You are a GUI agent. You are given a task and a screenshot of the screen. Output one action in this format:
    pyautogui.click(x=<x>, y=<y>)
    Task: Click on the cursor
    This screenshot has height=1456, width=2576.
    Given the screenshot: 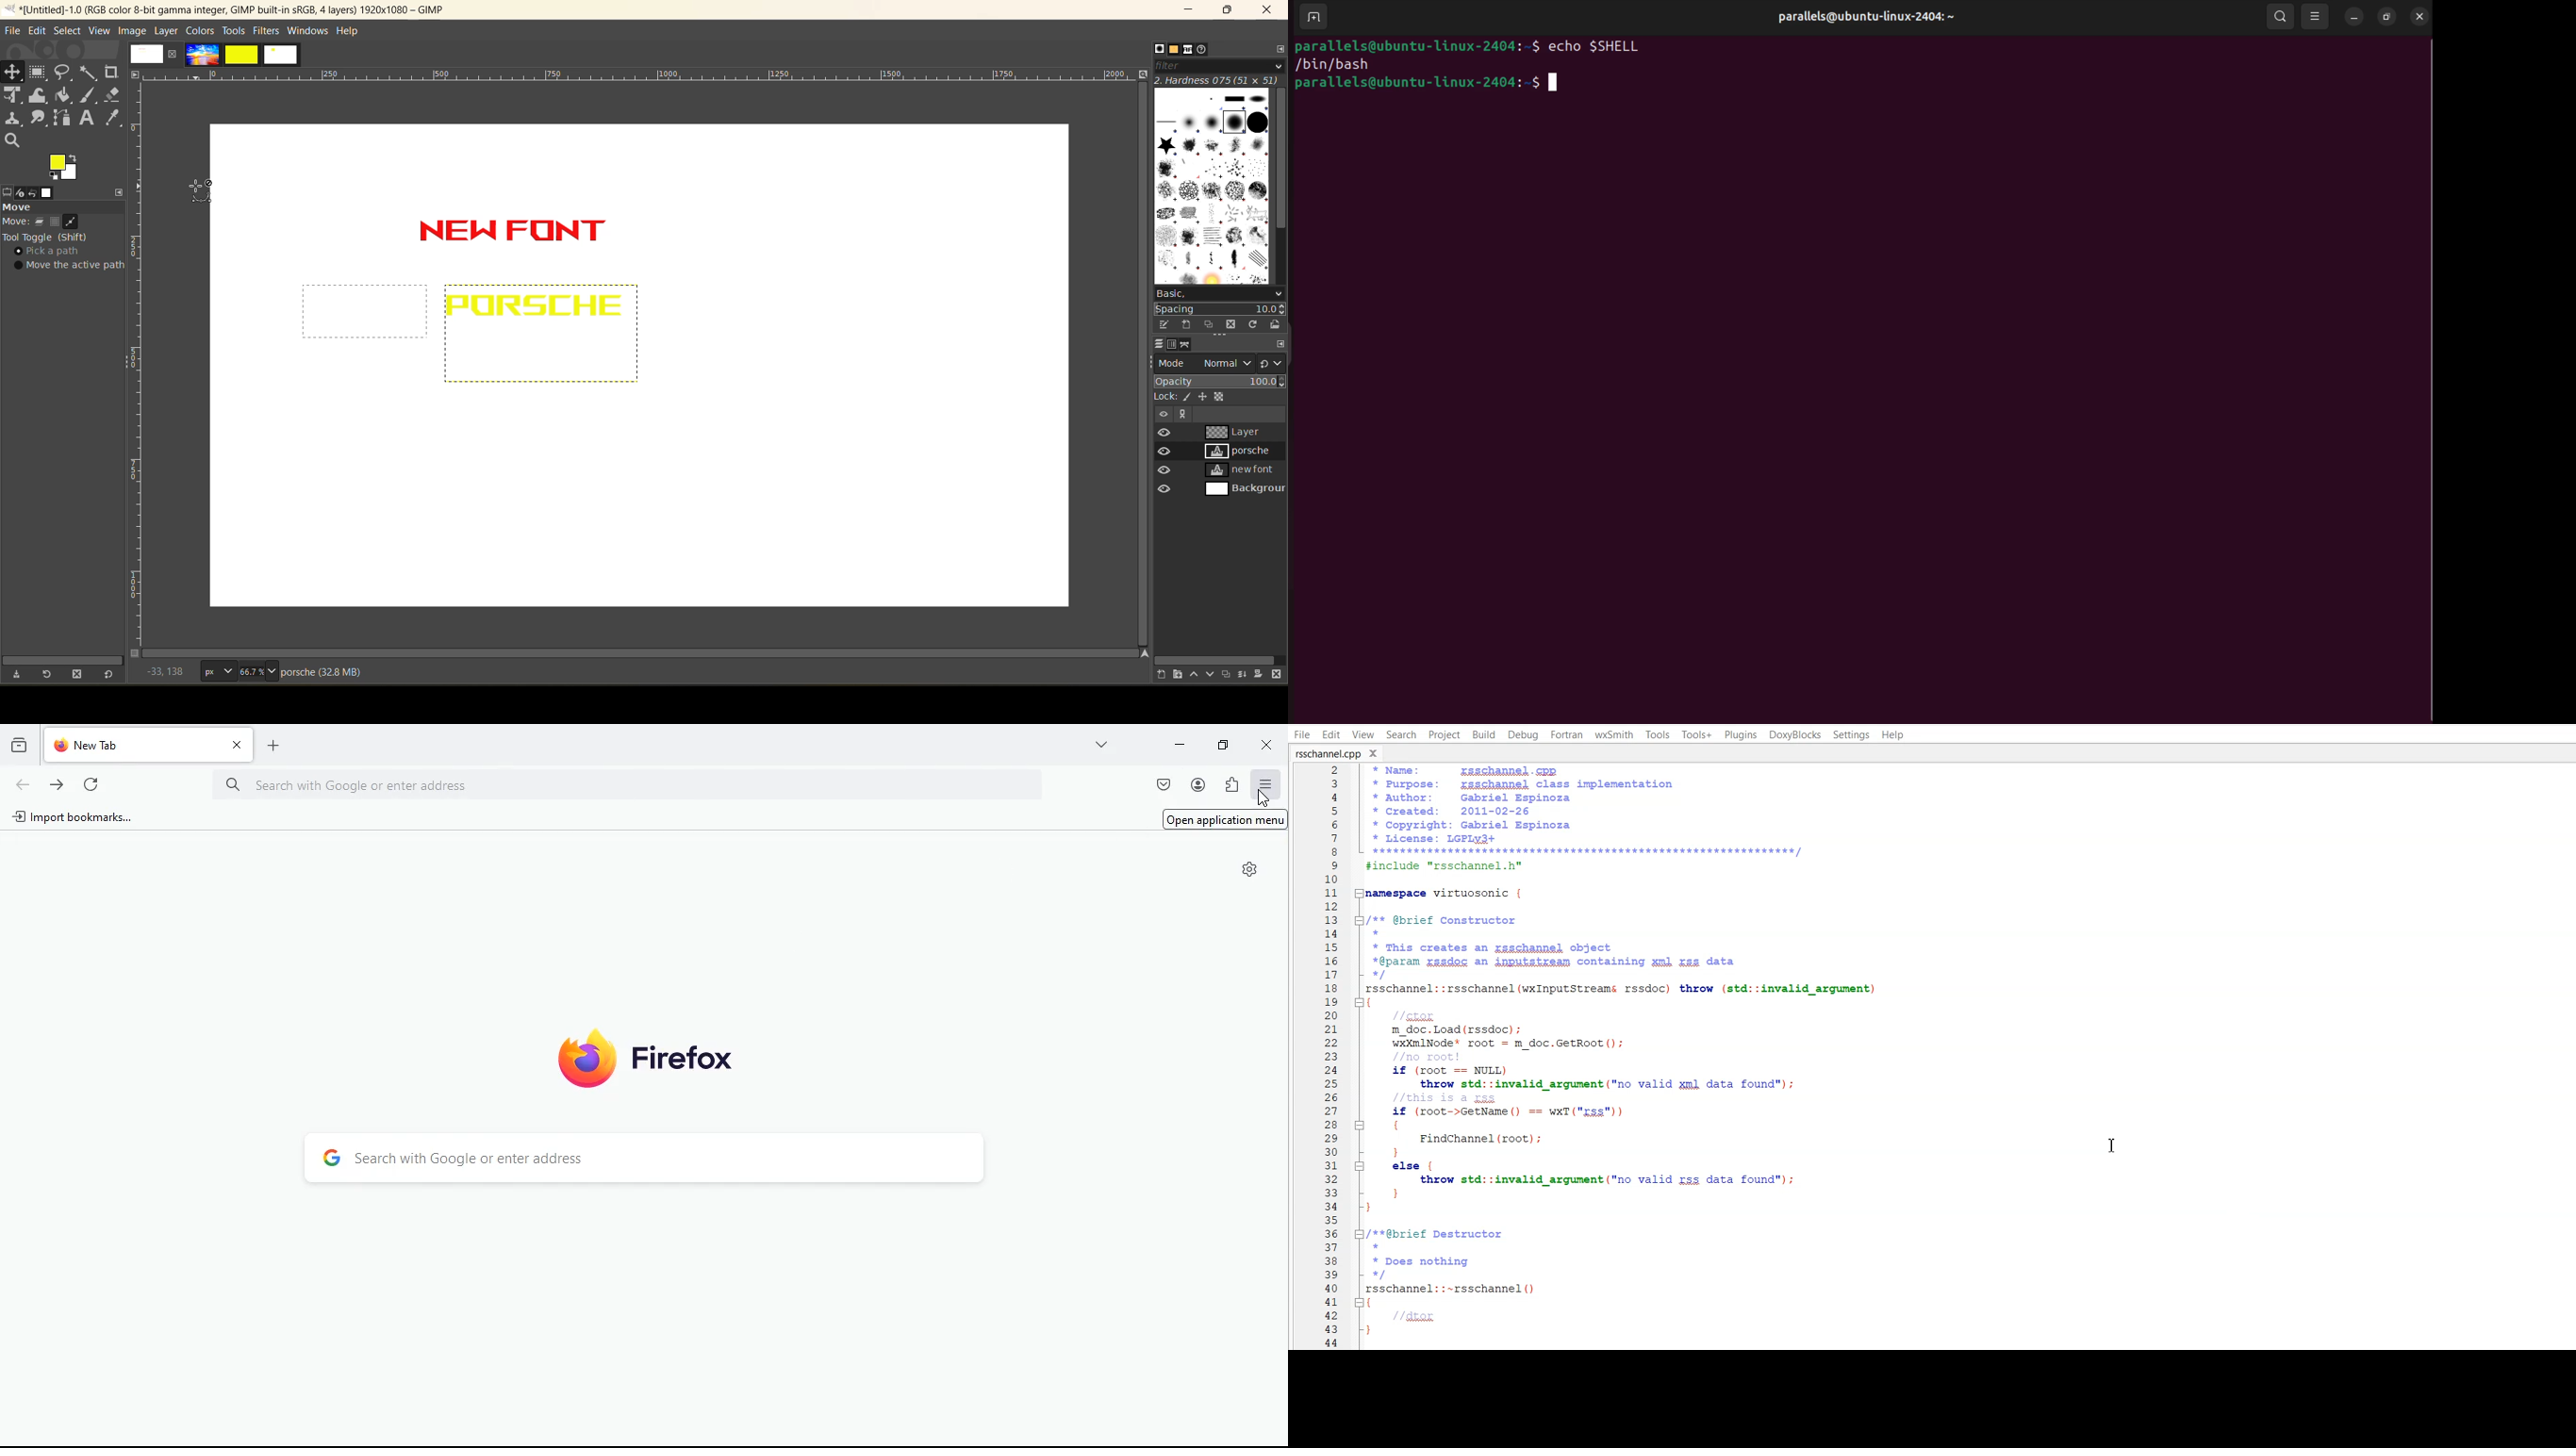 What is the action you would take?
    pyautogui.click(x=1262, y=798)
    